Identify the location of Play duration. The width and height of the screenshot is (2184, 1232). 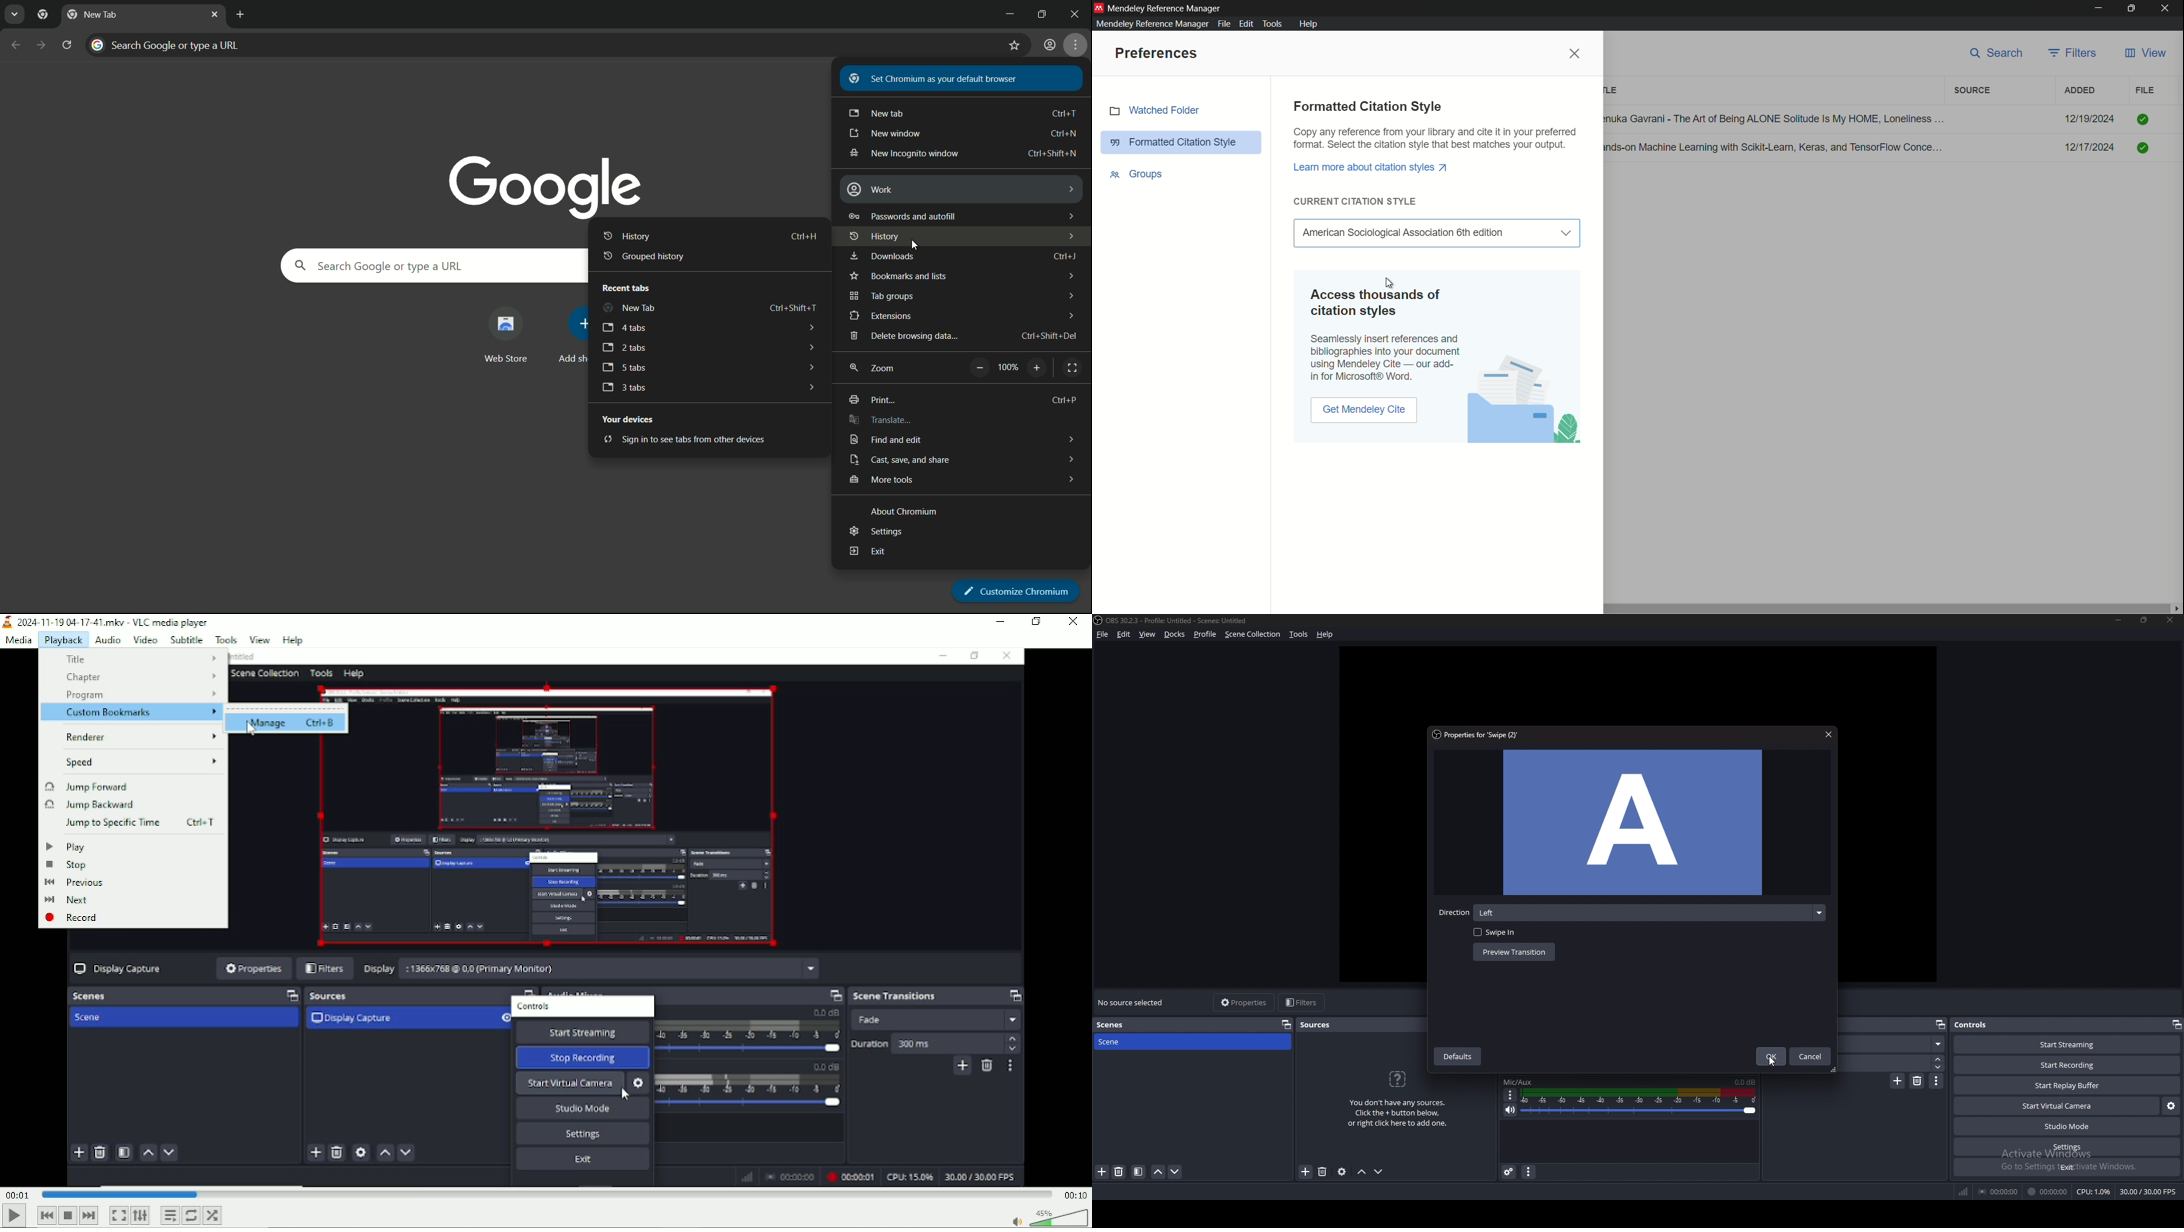
(546, 1194).